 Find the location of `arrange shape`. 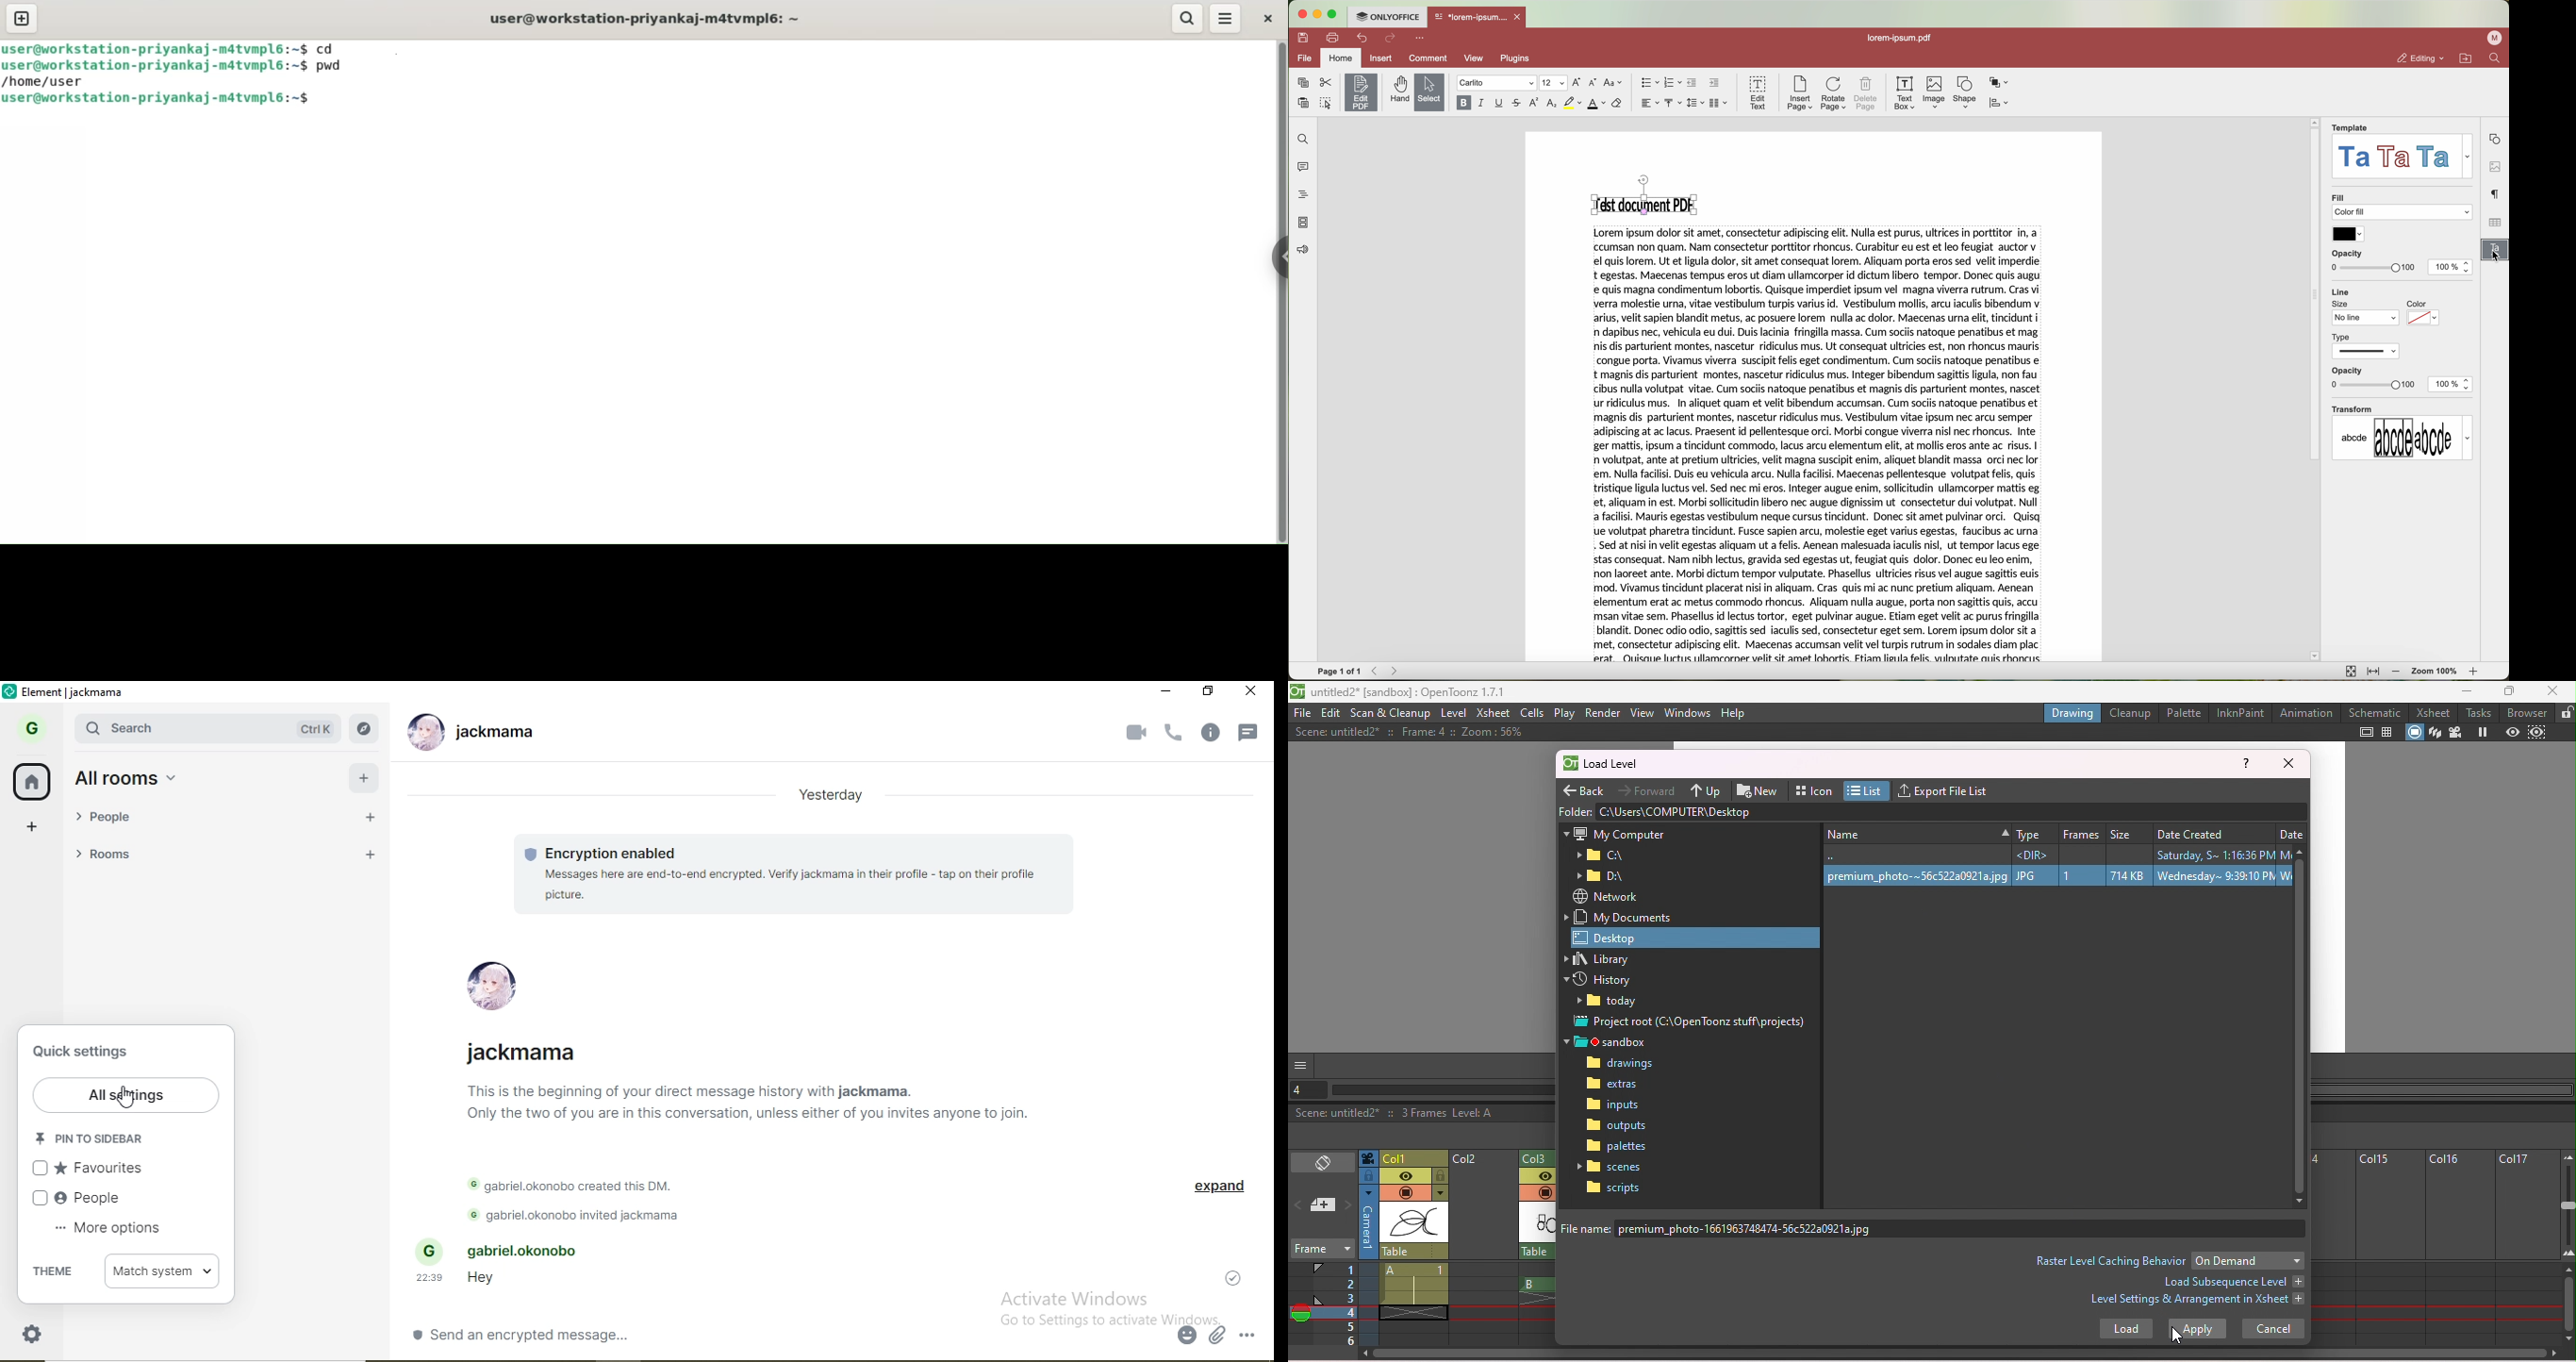

arrange shape is located at coordinates (2000, 83).